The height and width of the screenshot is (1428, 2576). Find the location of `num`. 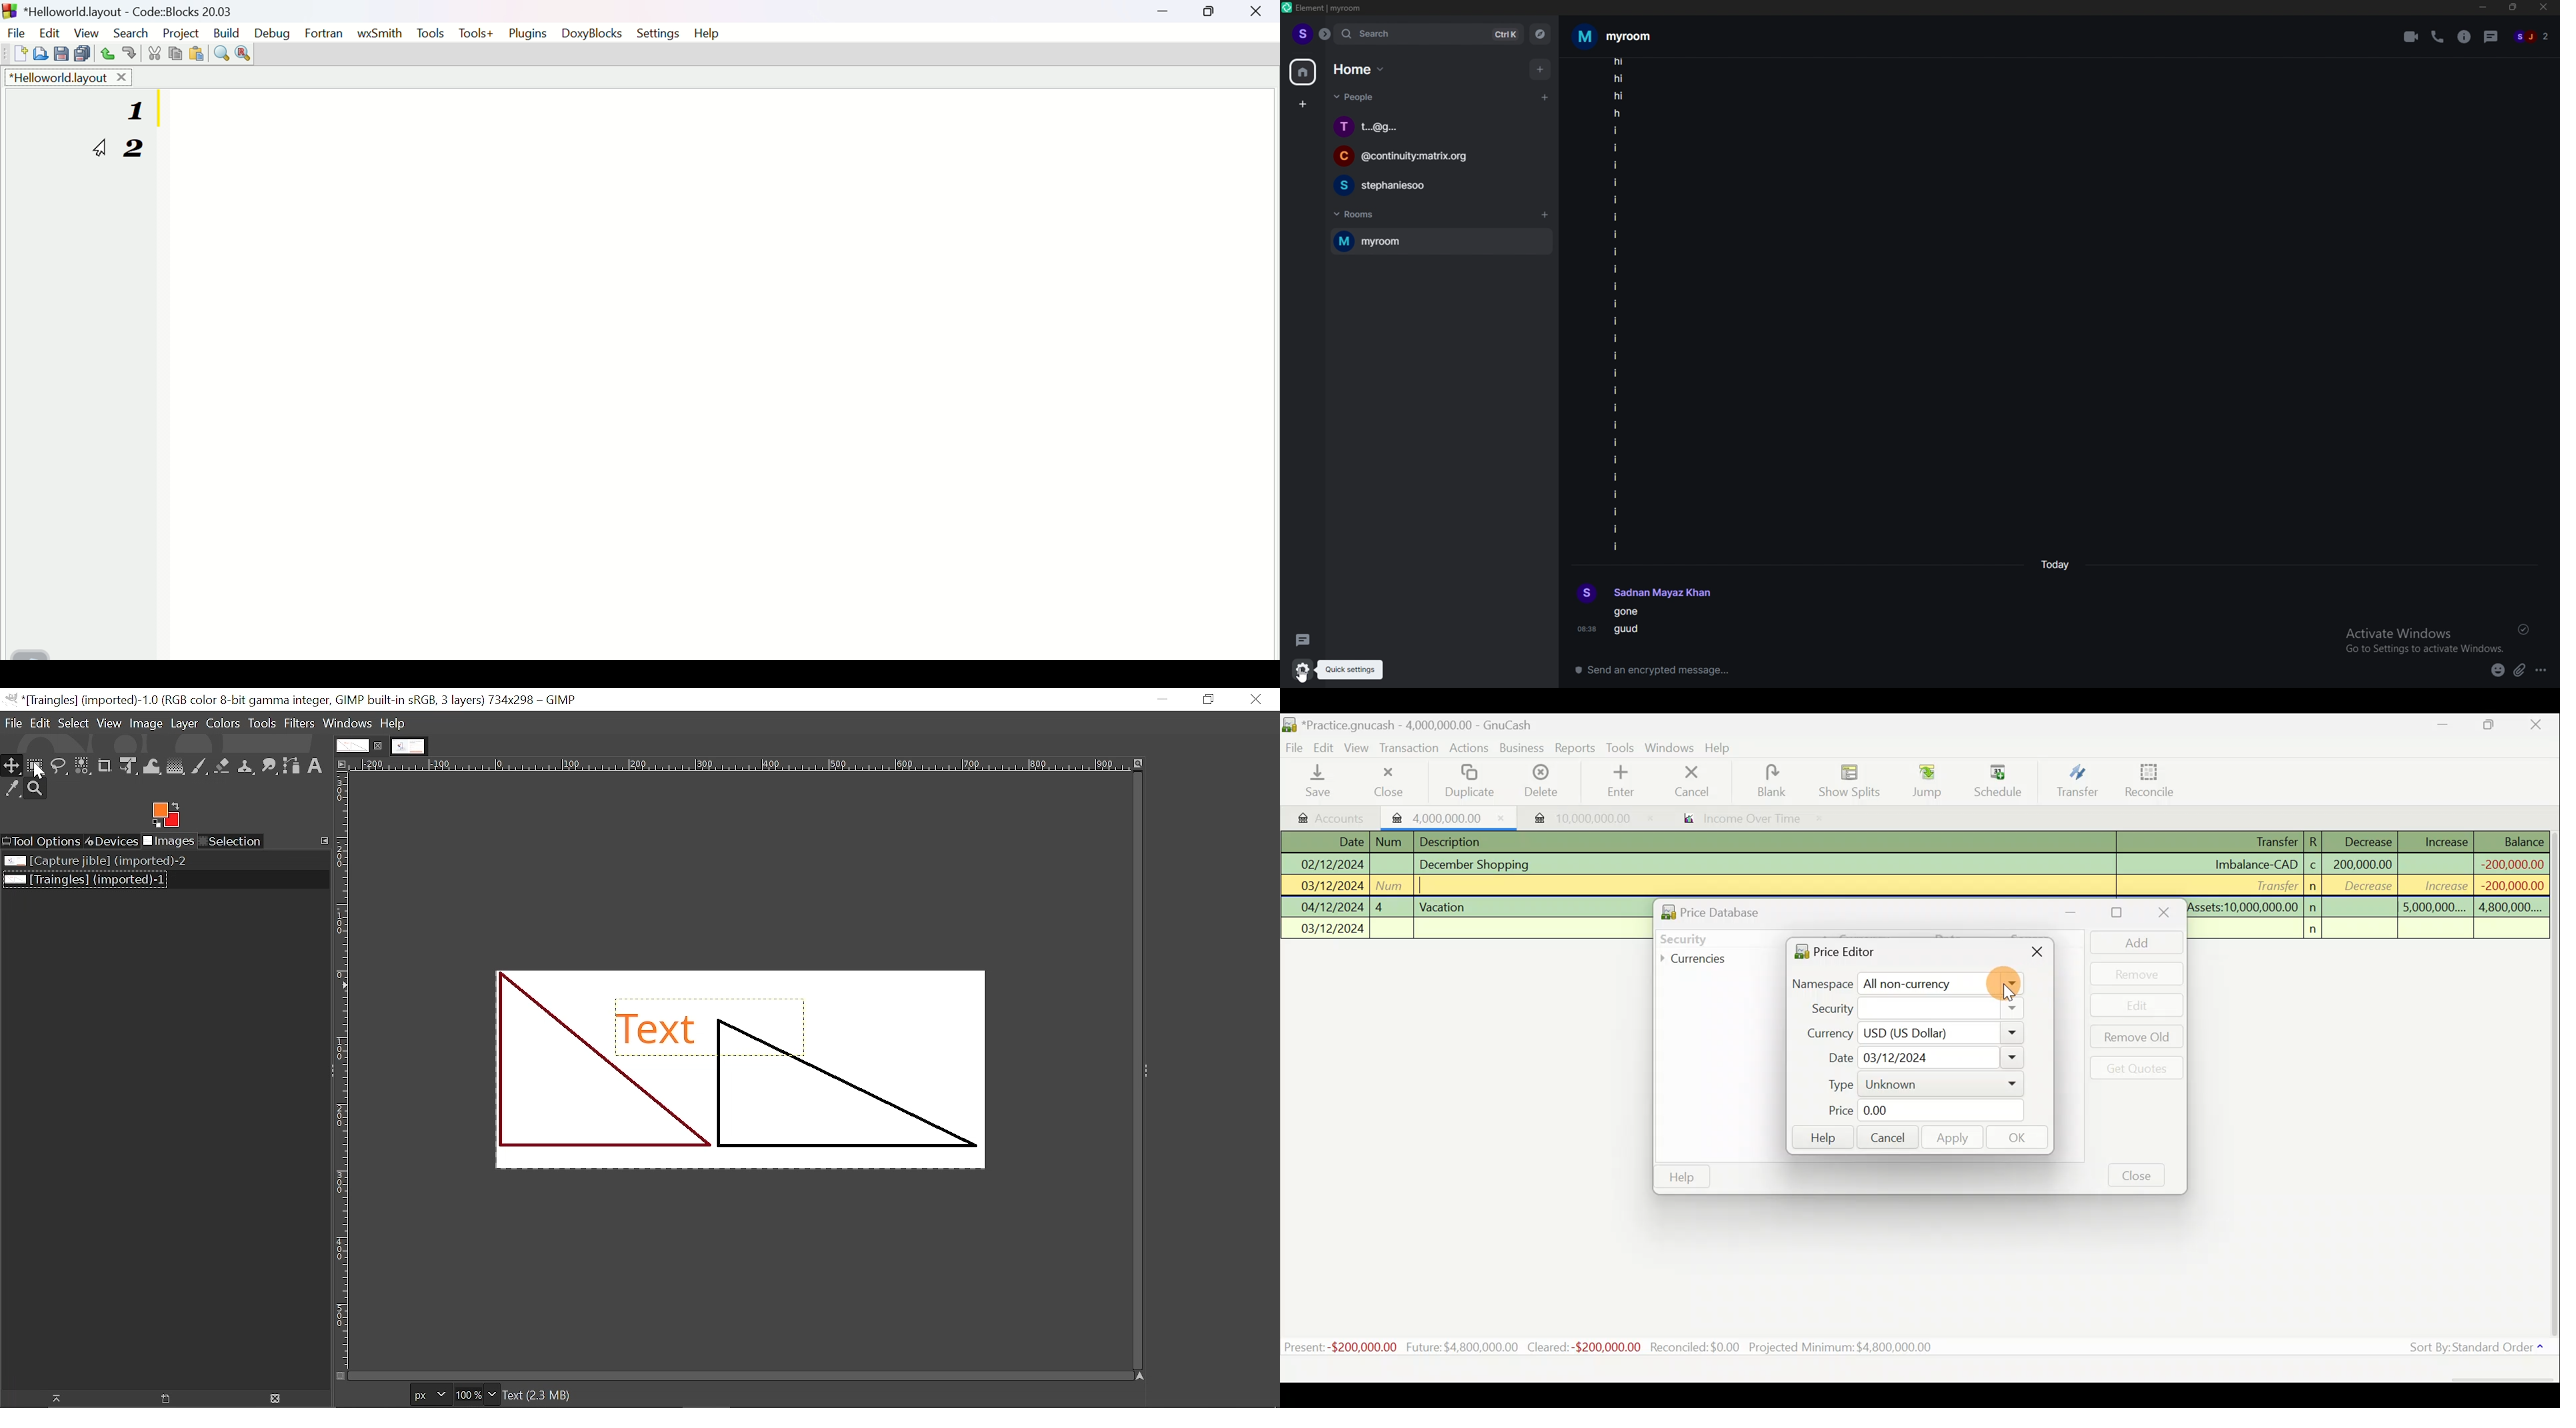

num is located at coordinates (1393, 885).